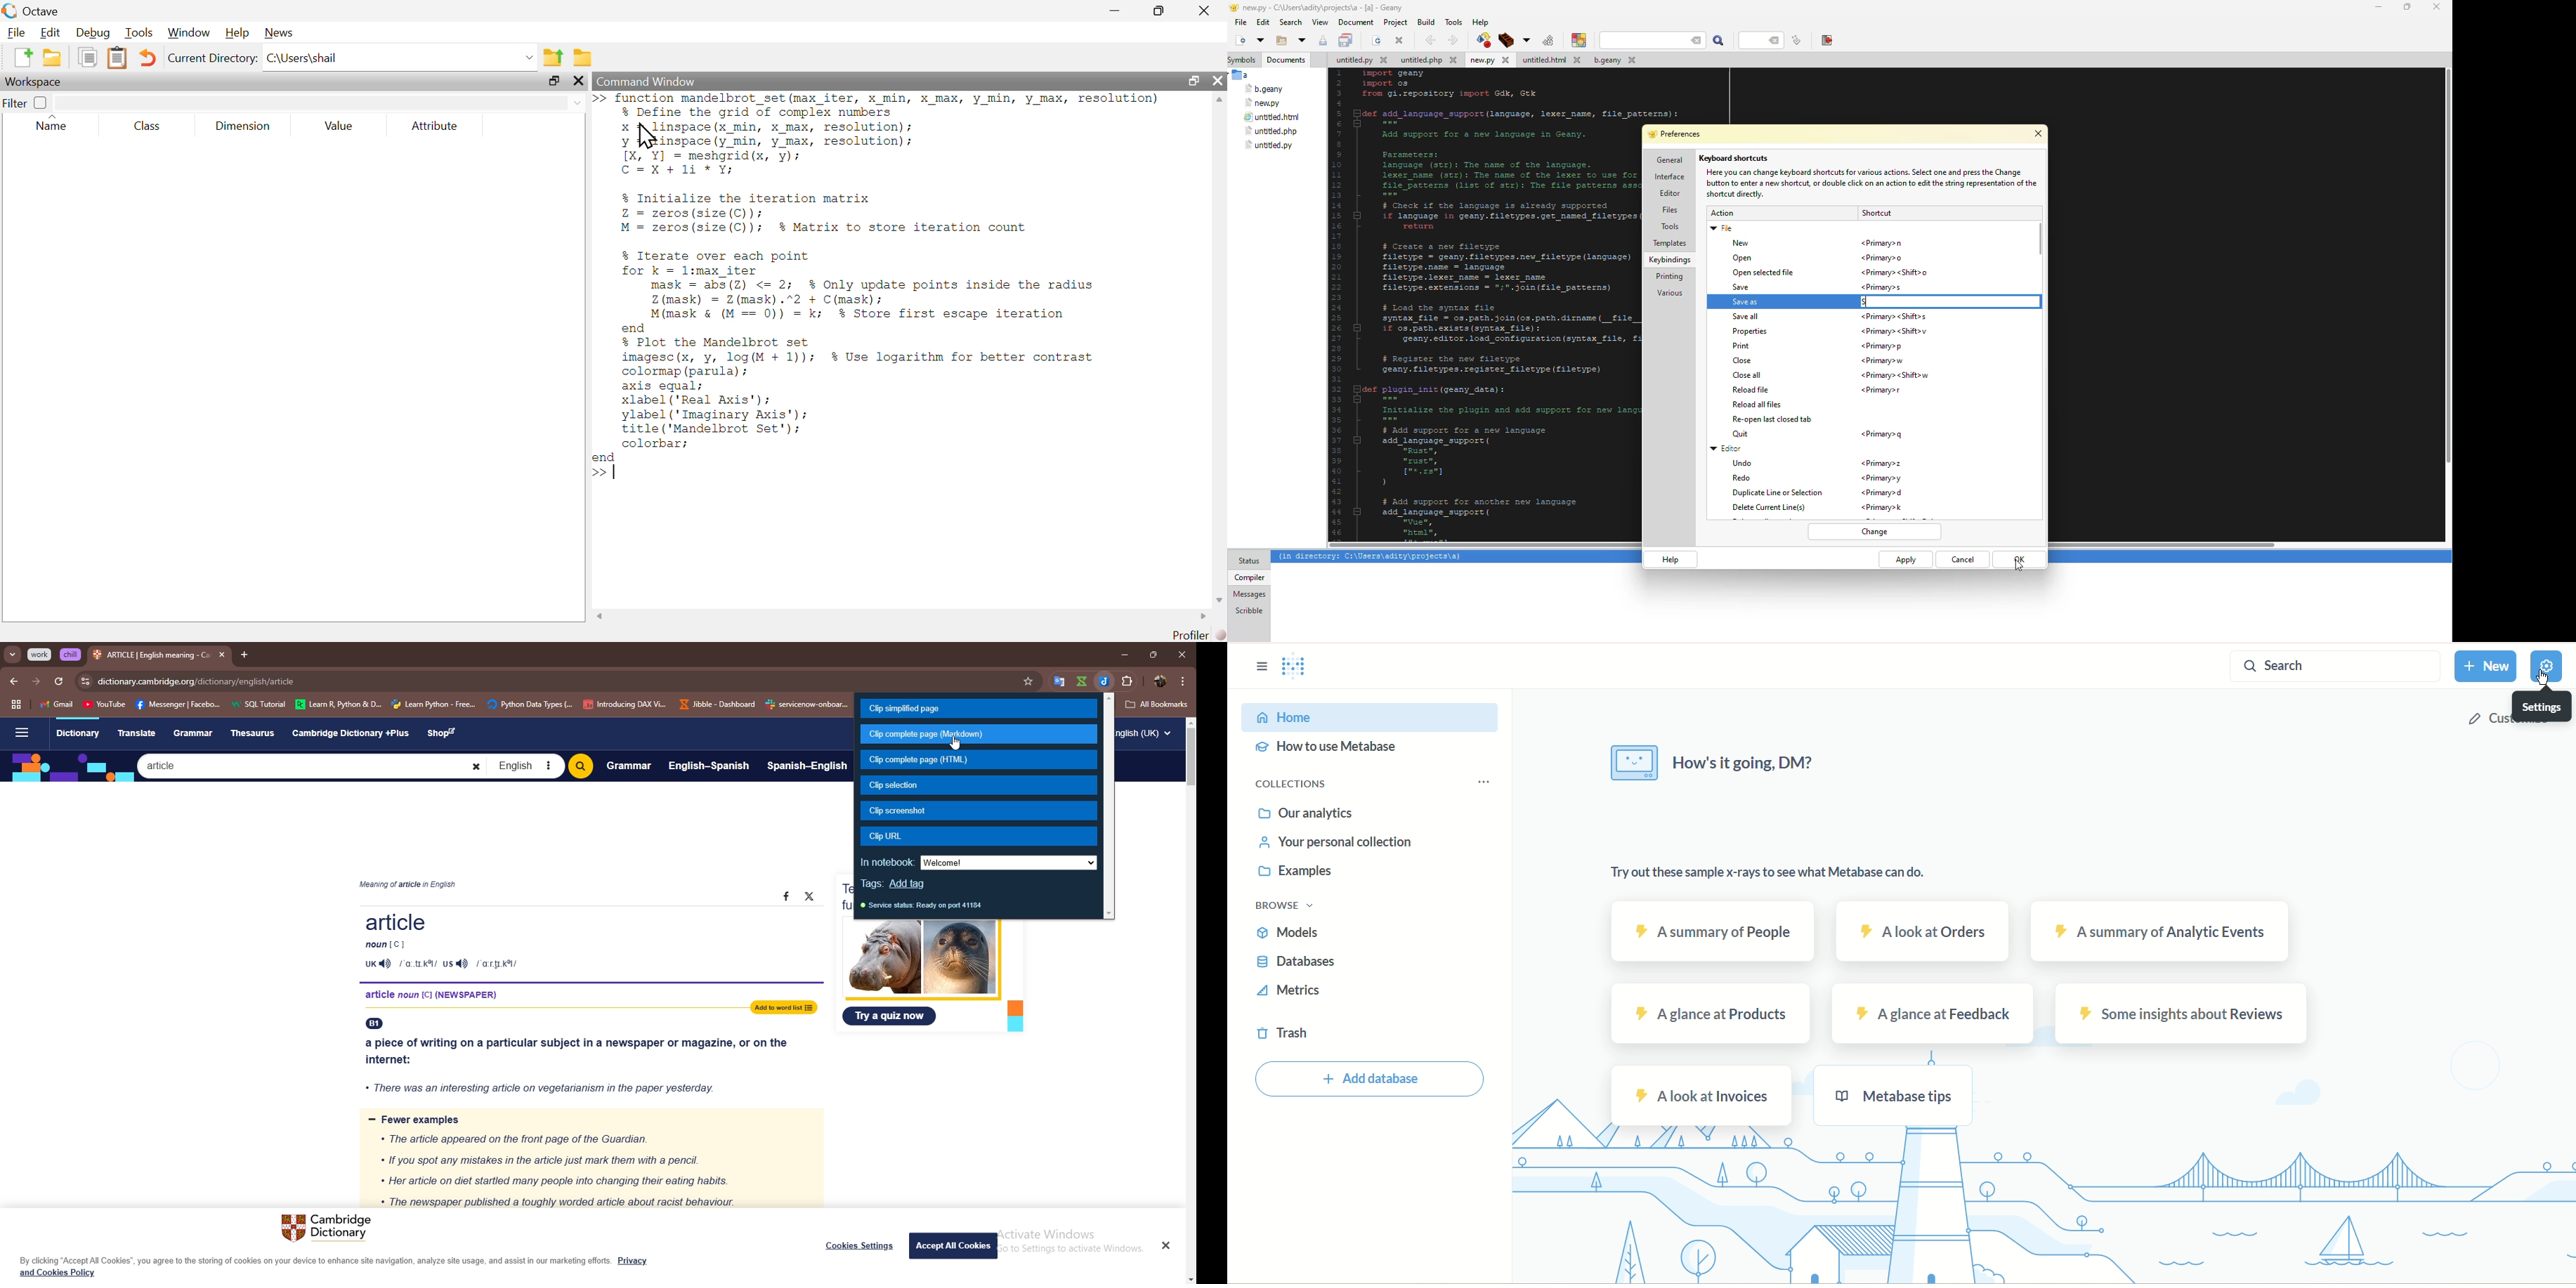  What do you see at coordinates (934, 976) in the screenshot?
I see `Test your vocabulary with ourfun image quizzes  Try a quiz now` at bounding box center [934, 976].